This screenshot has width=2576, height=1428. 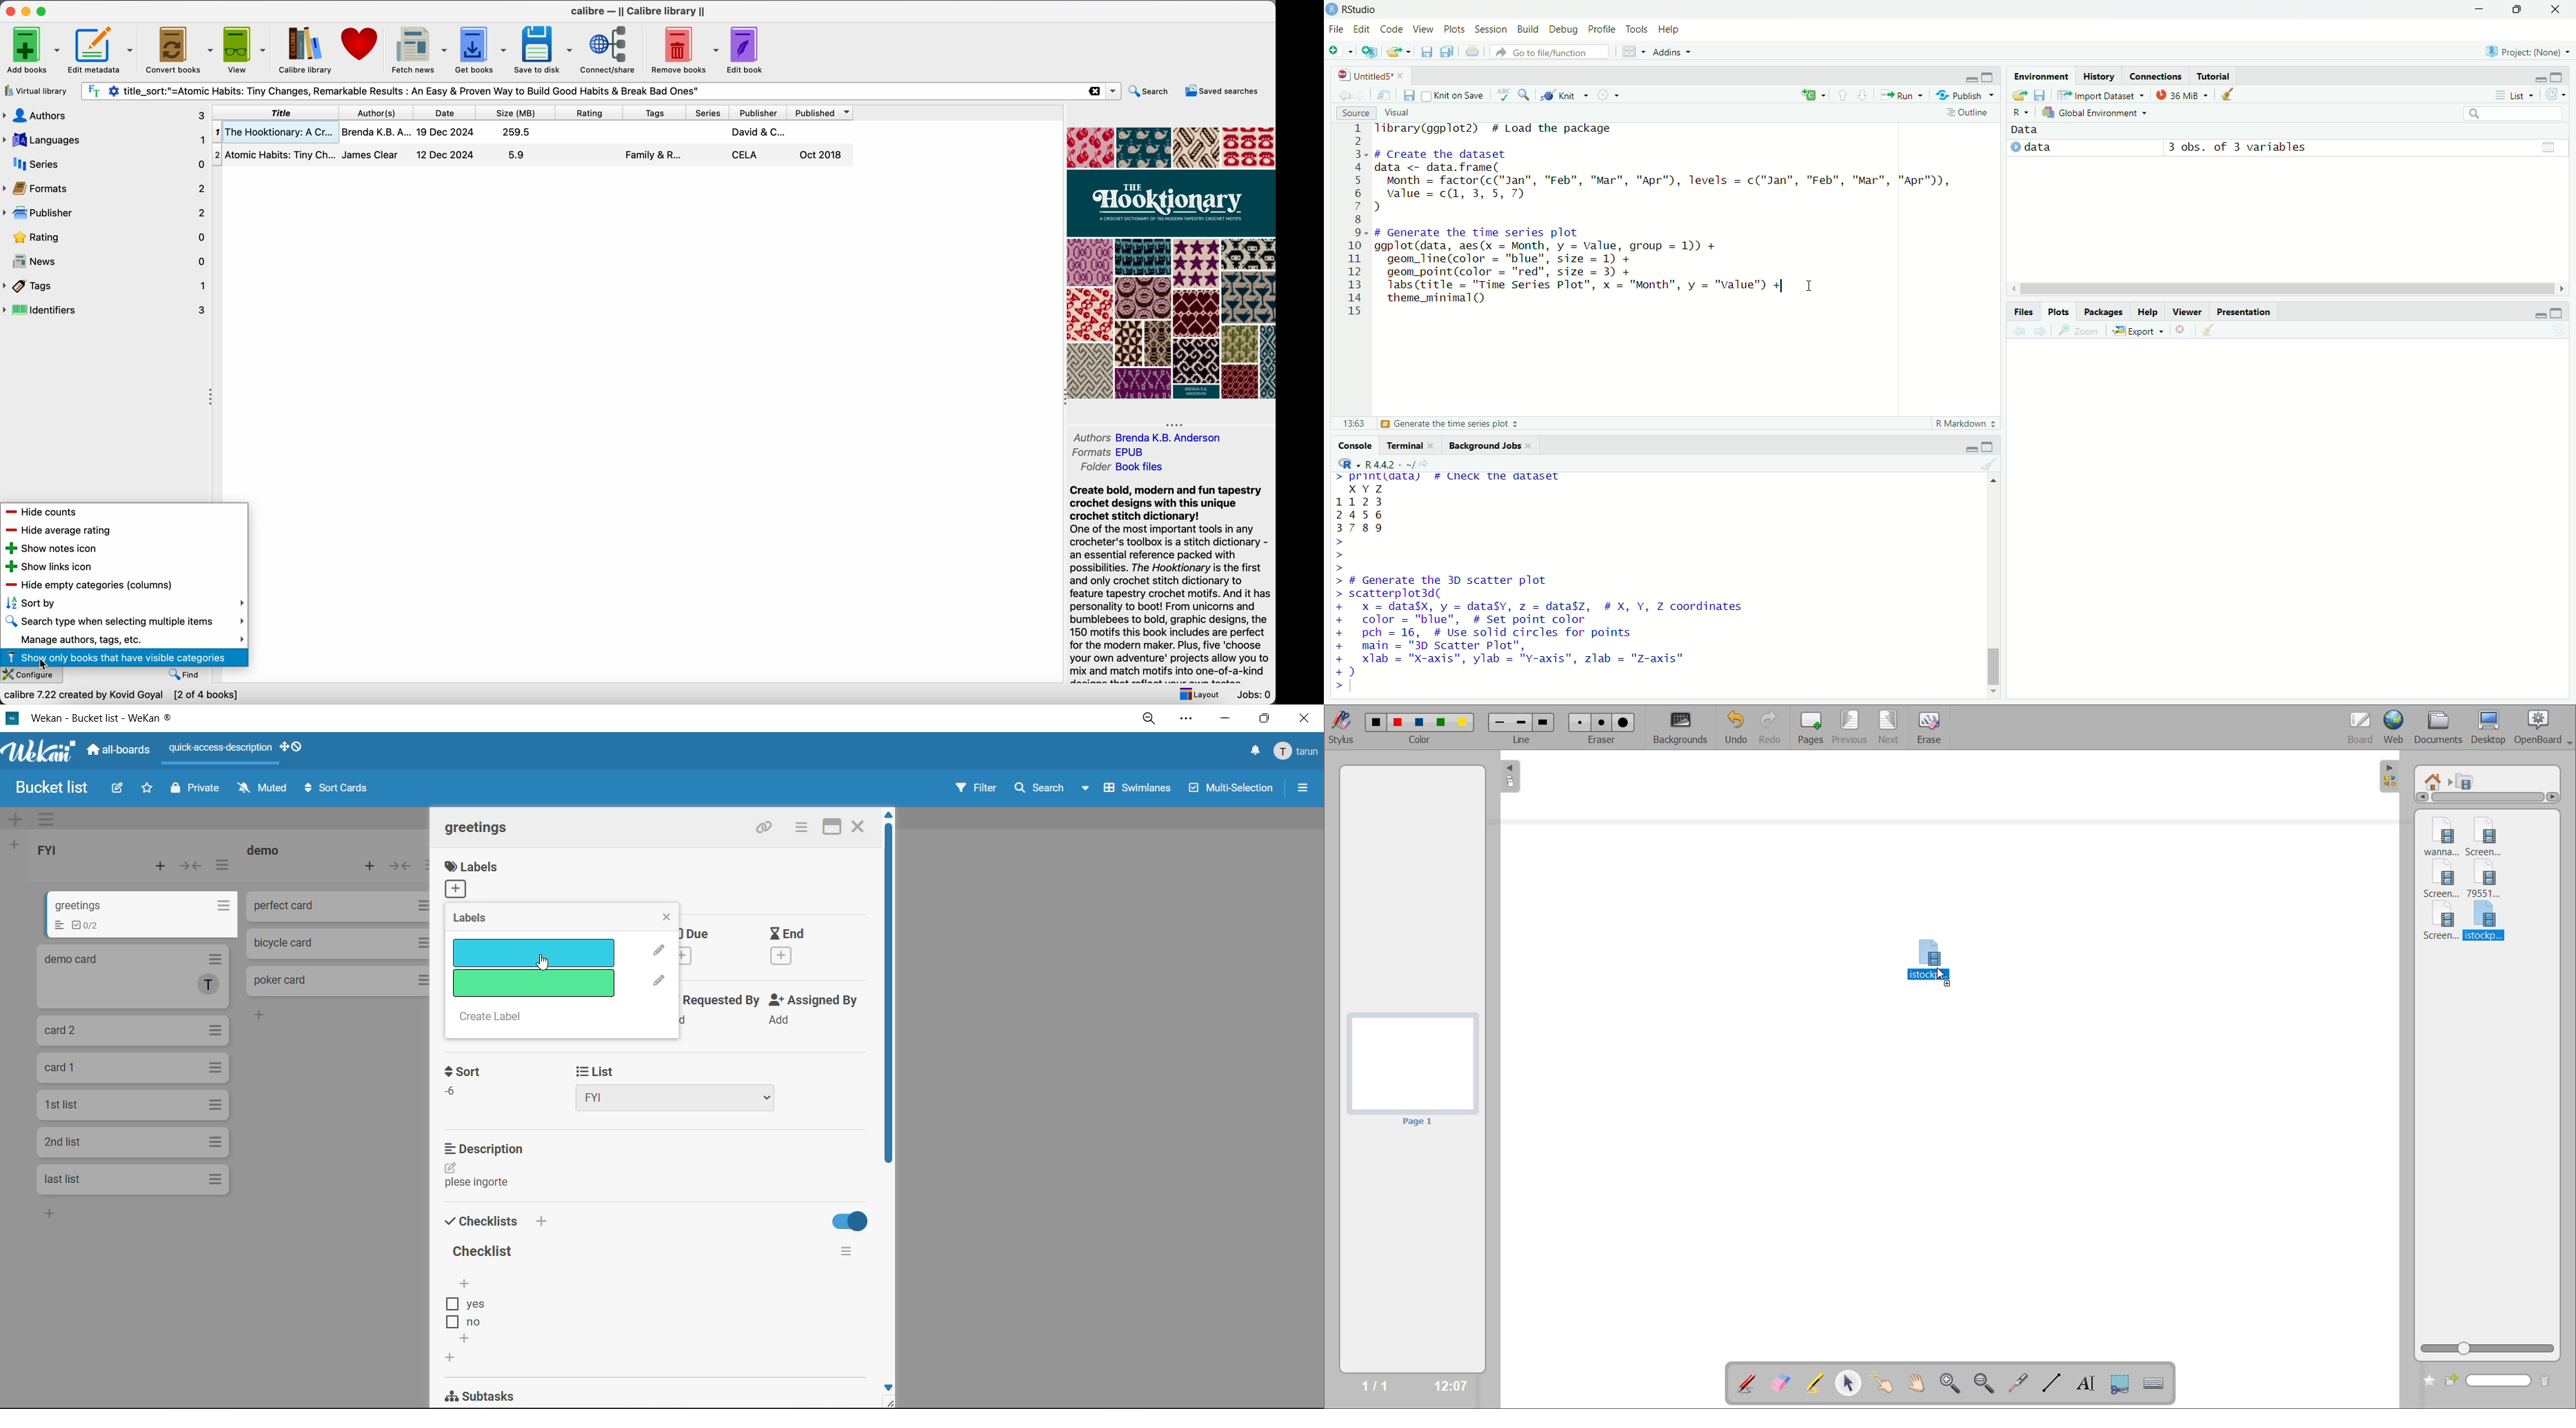 What do you see at coordinates (1507, 129) in the screenshot?
I see `library to load the package` at bounding box center [1507, 129].